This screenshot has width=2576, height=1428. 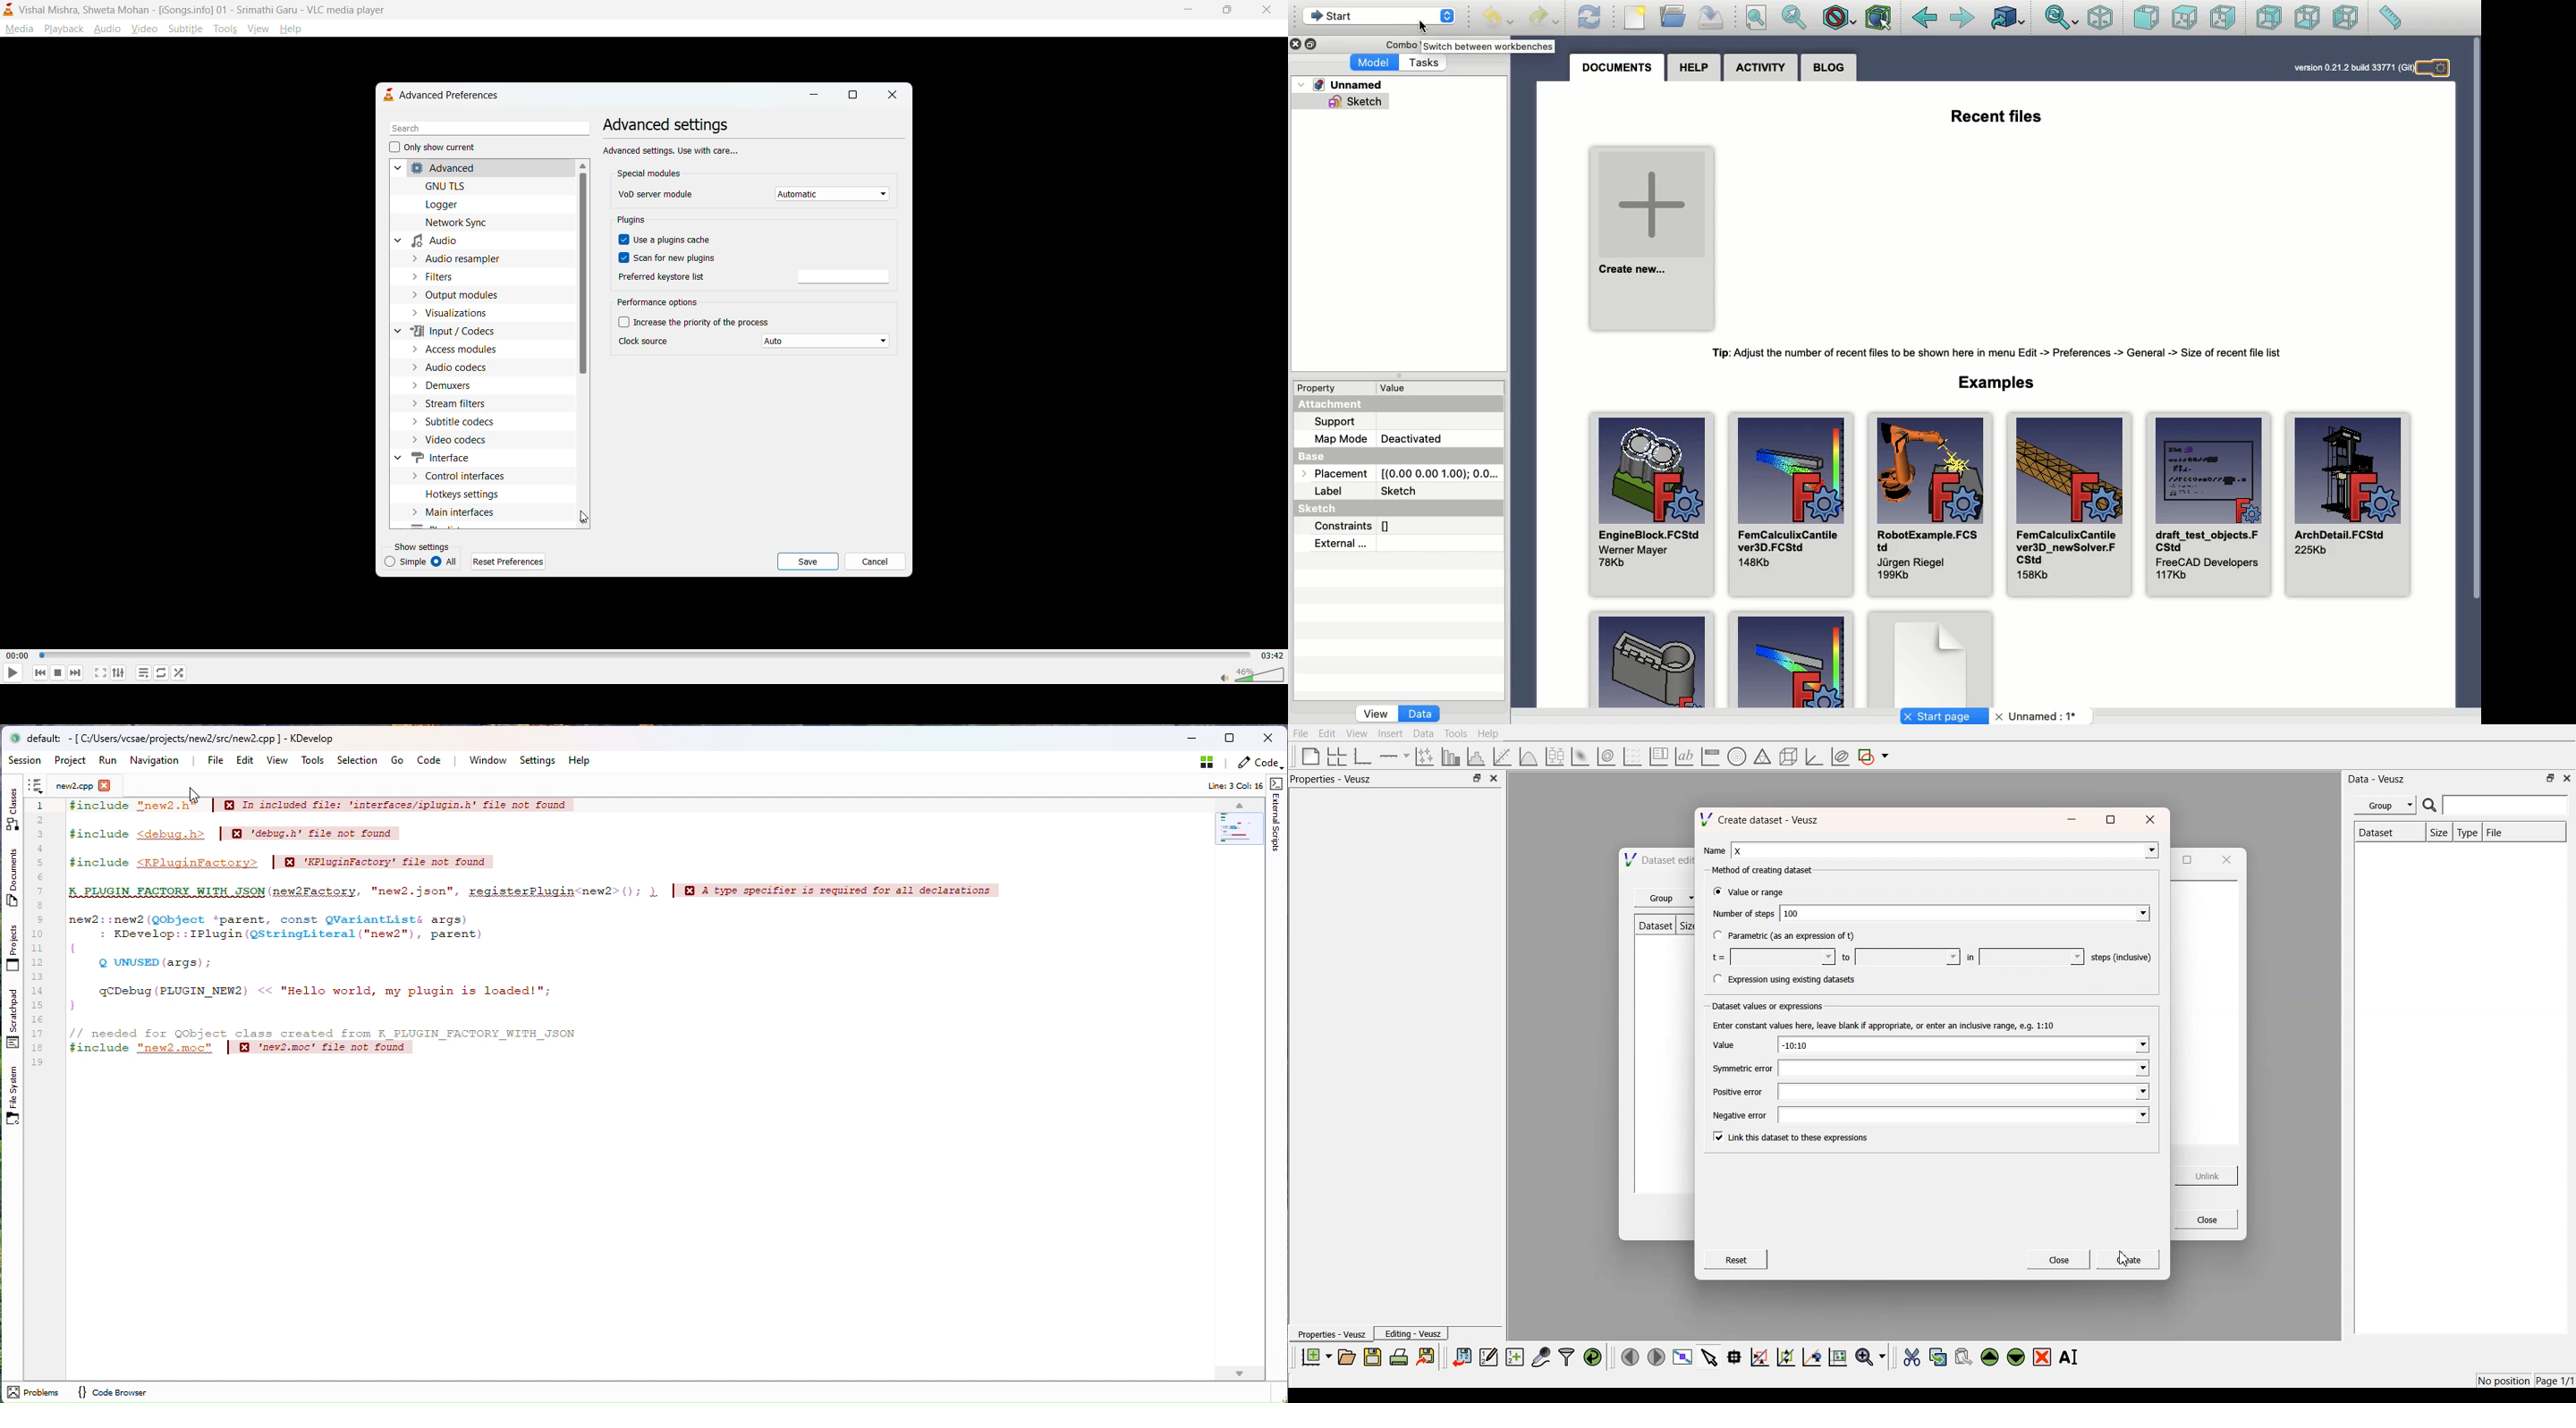 I want to click on in, so click(x=1971, y=957).